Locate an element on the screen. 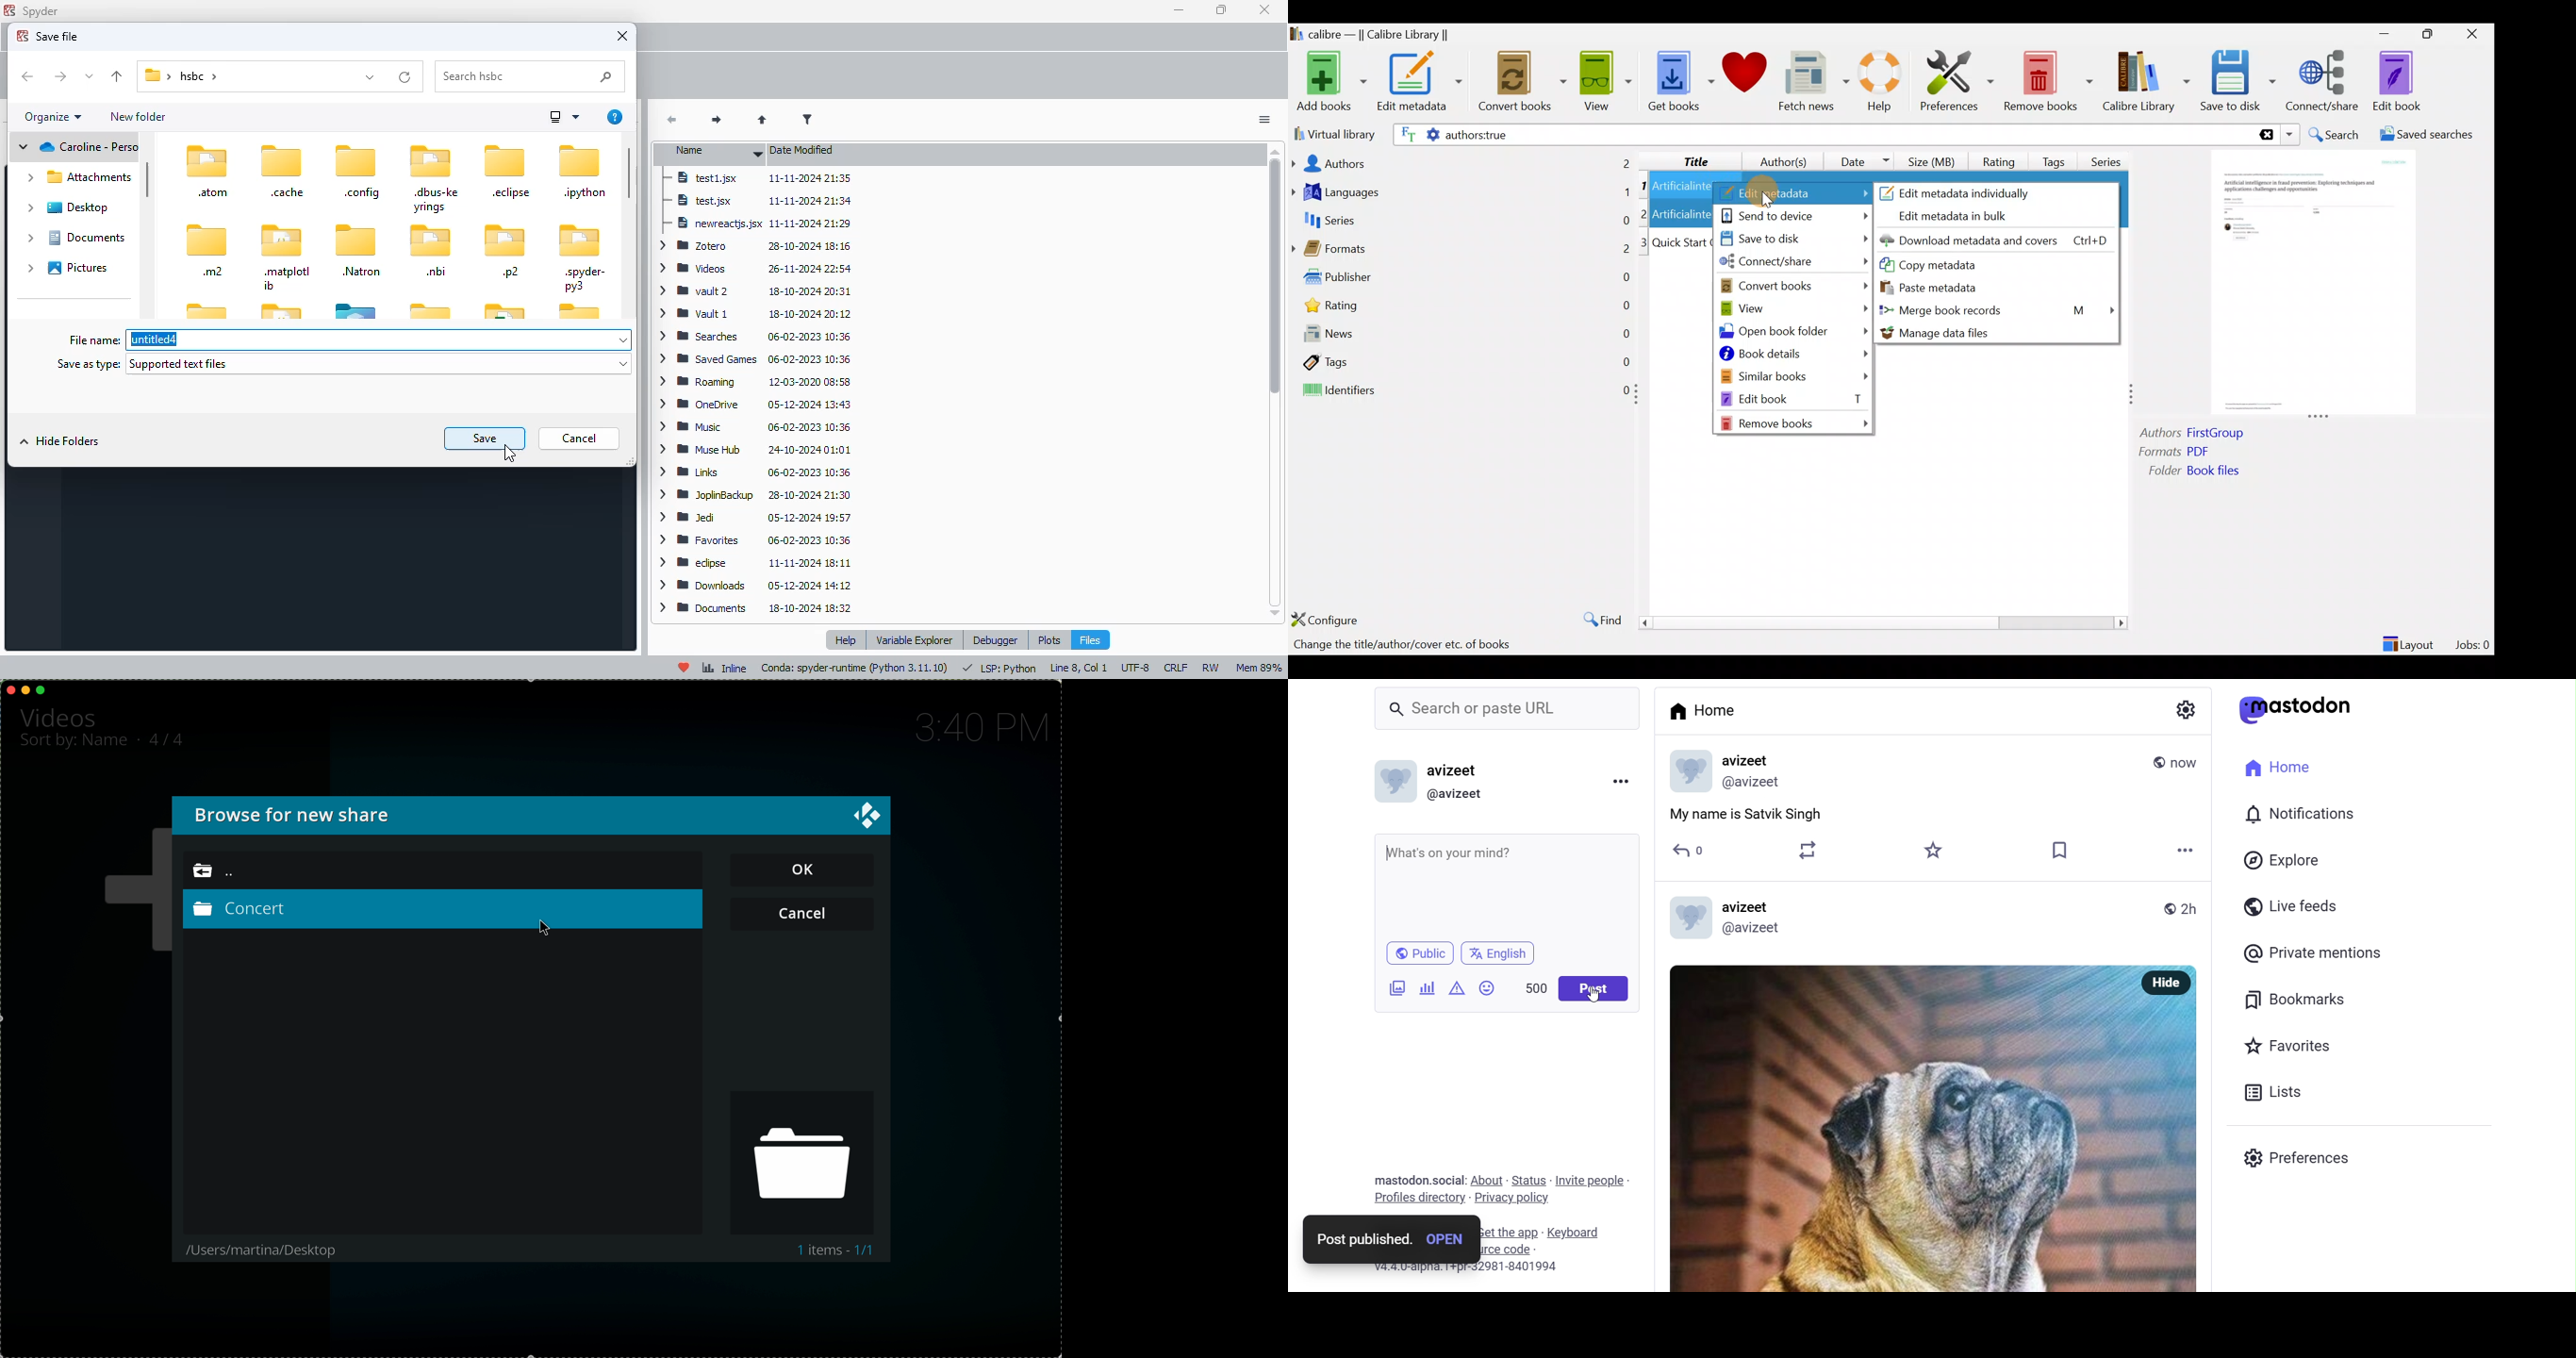  Scrollbar is located at coordinates (1277, 275).